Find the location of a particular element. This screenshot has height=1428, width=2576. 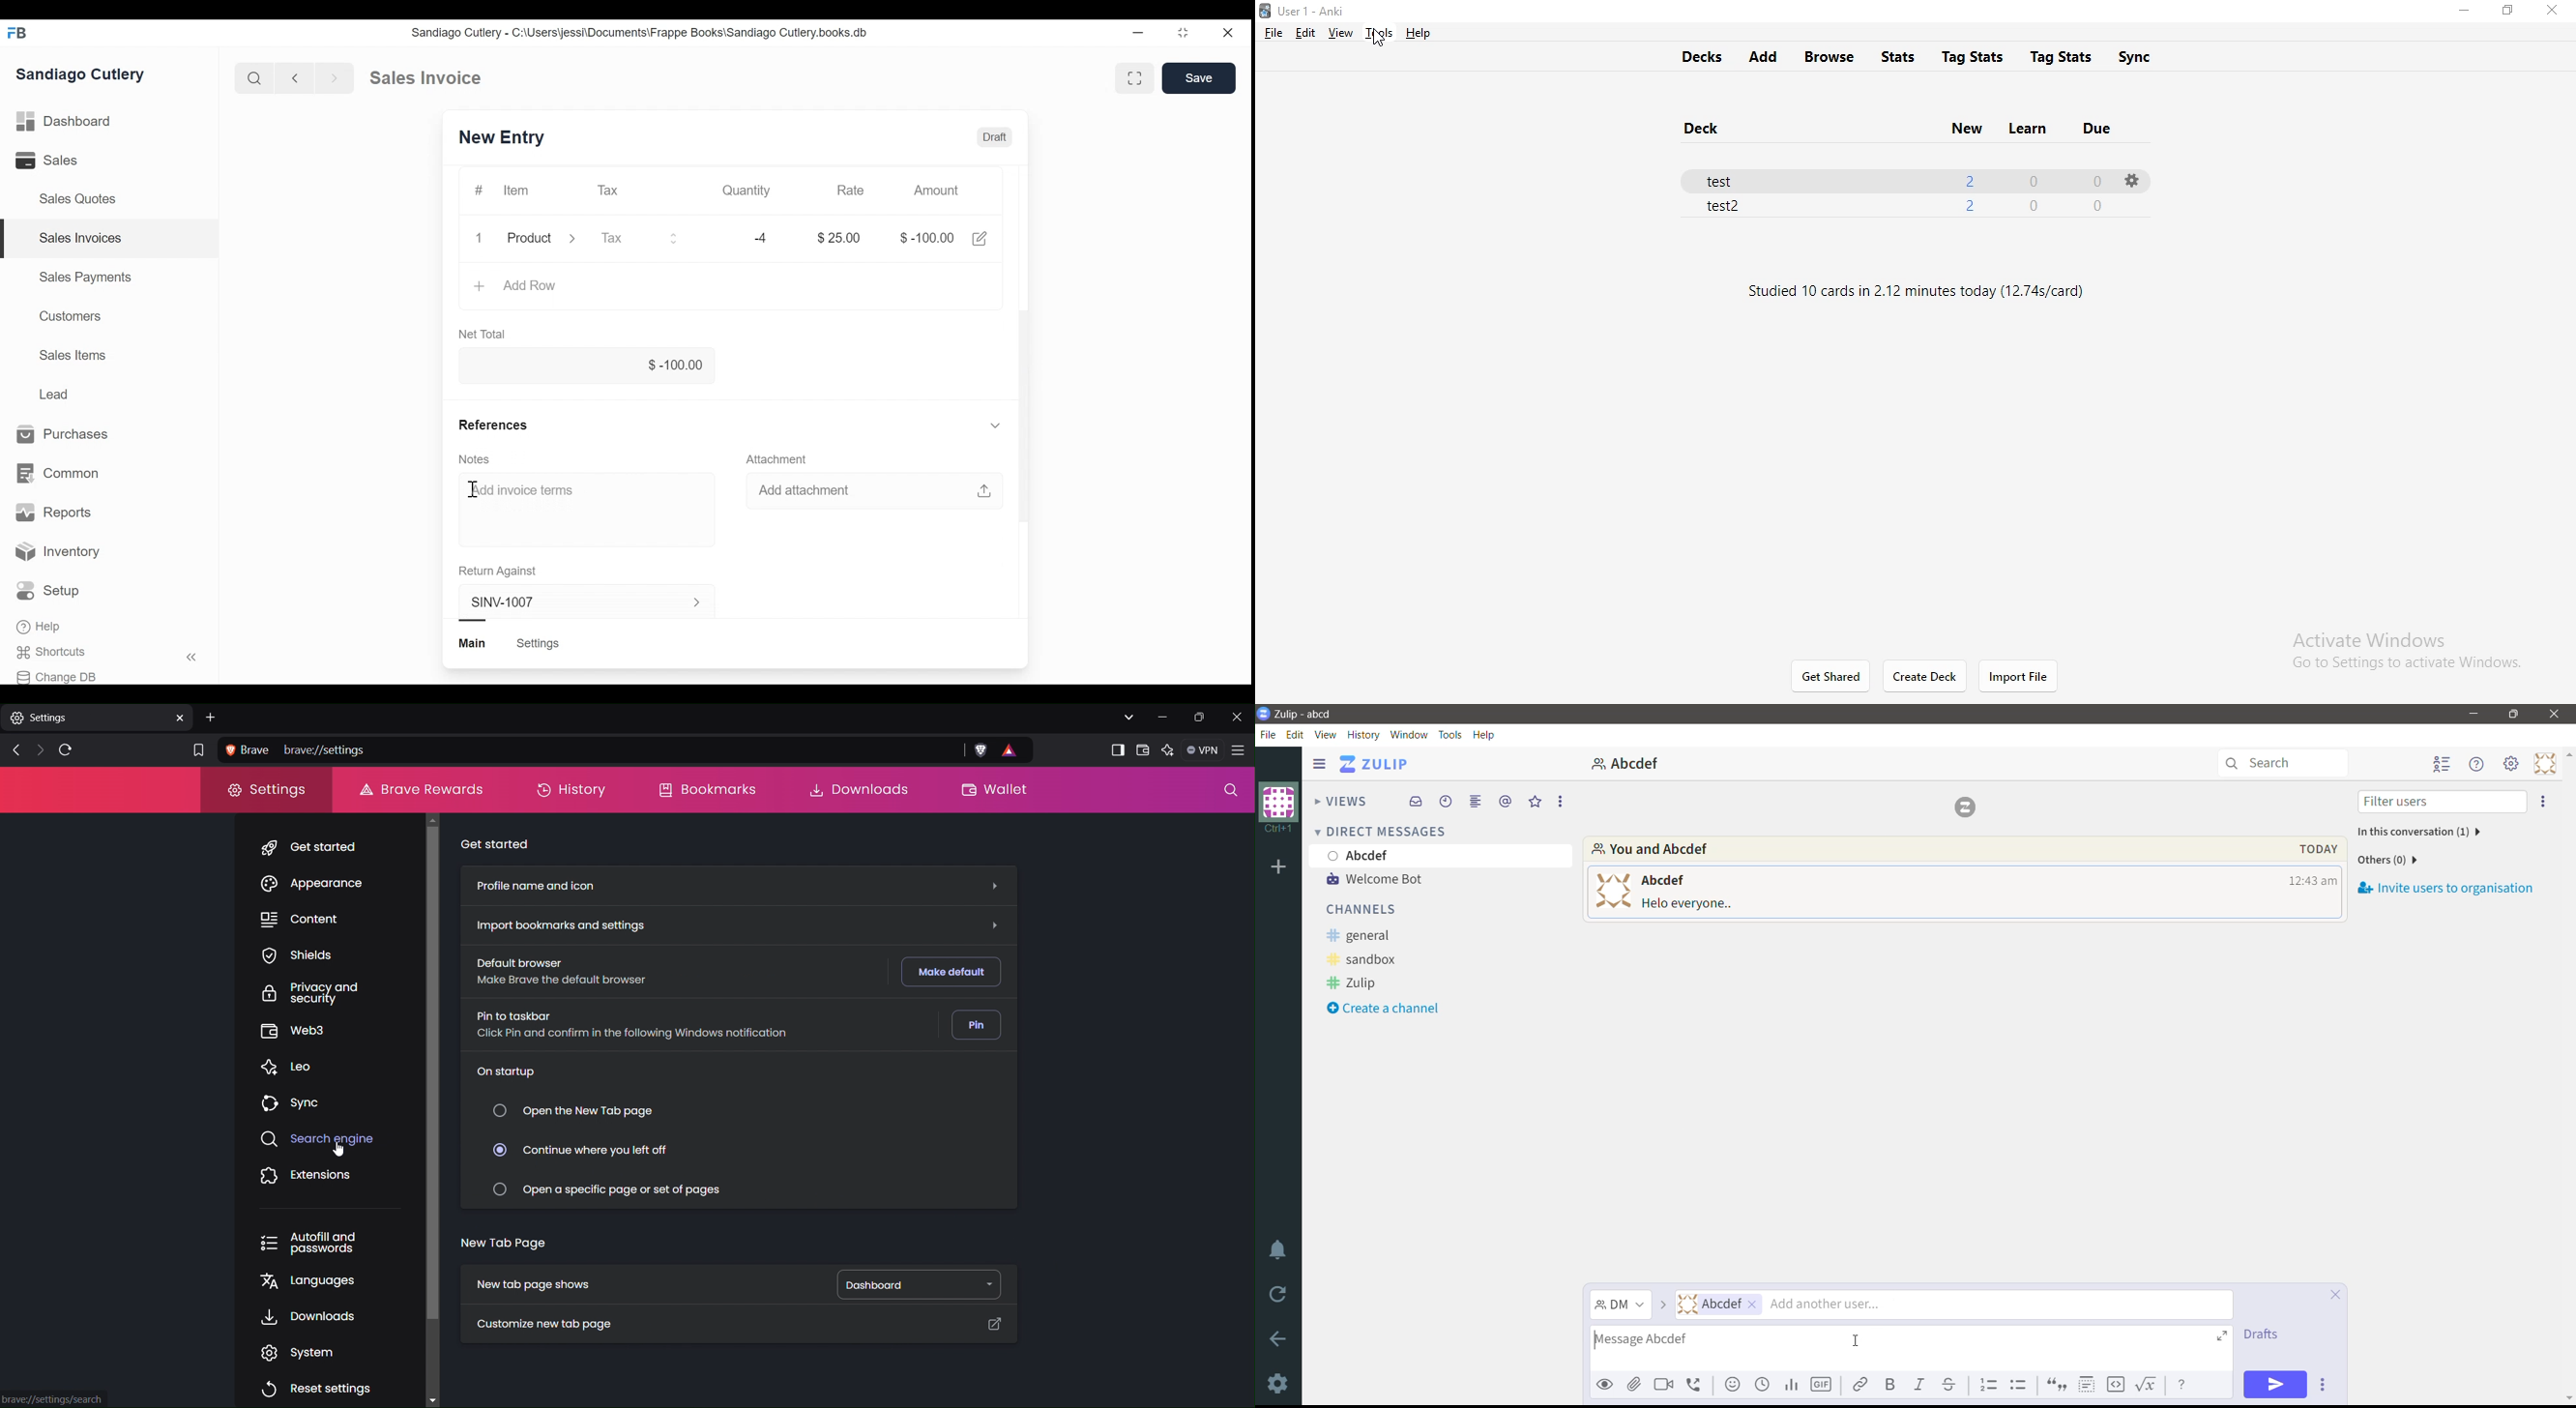

stats is located at coordinates (1902, 54).